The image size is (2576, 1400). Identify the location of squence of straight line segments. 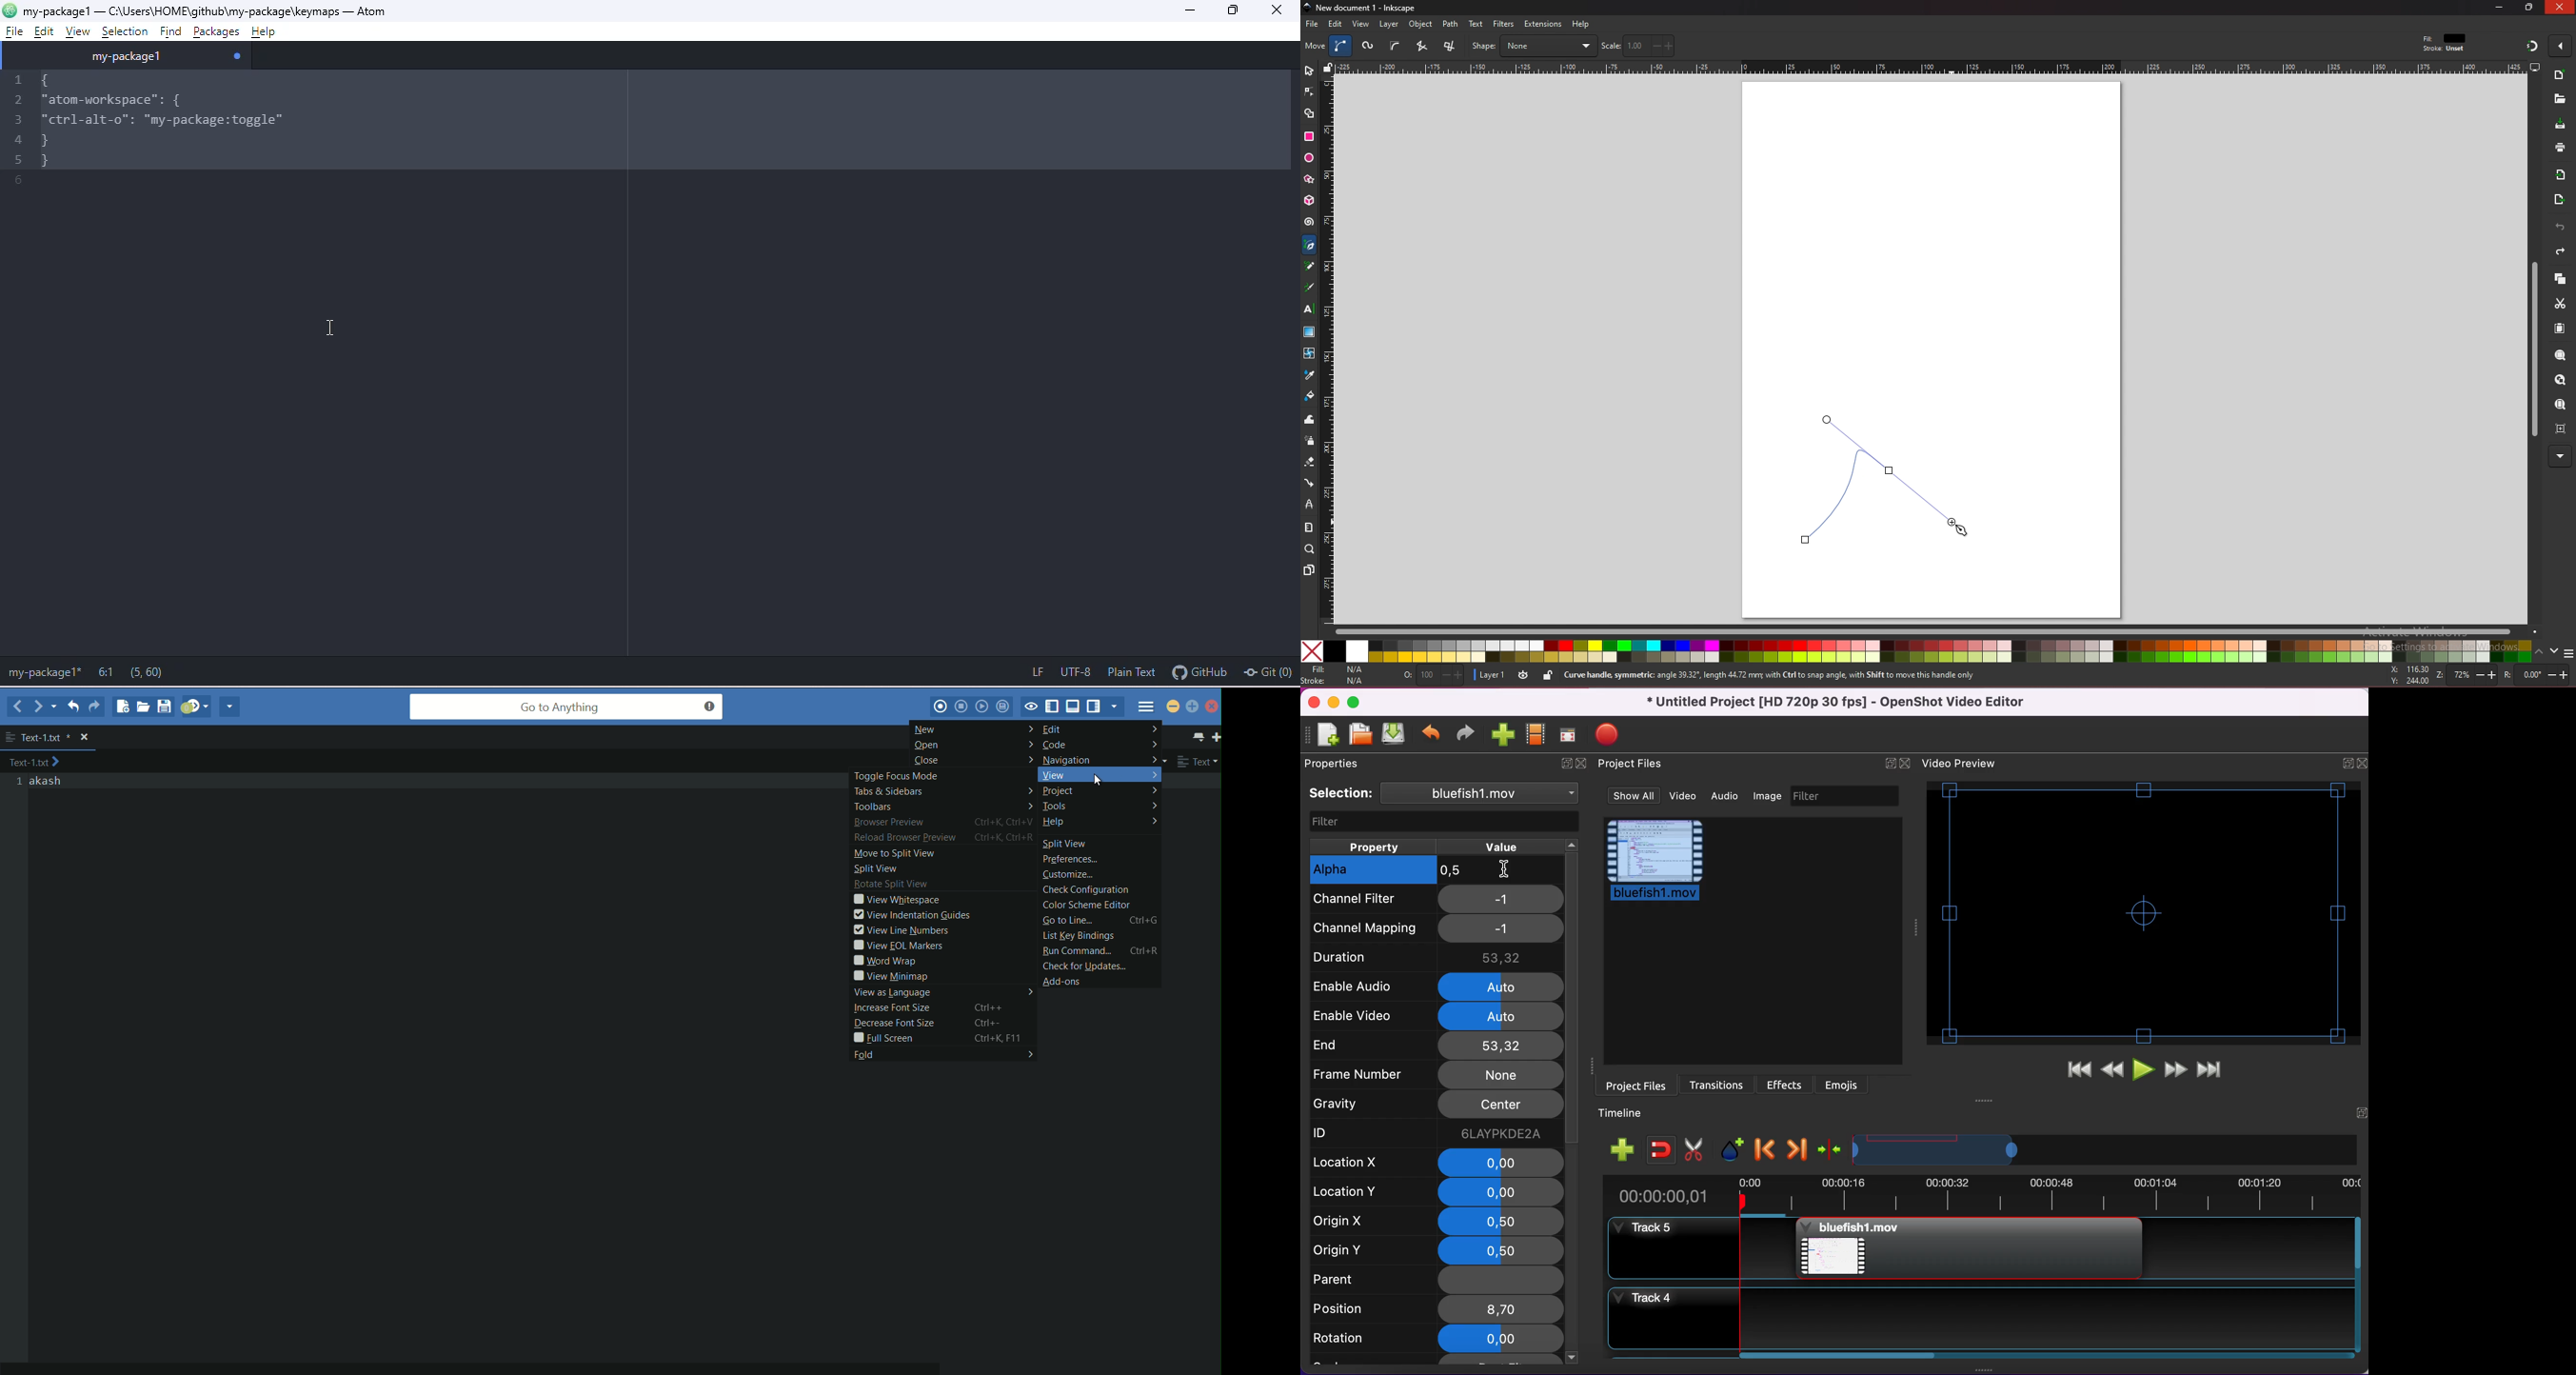
(1421, 46).